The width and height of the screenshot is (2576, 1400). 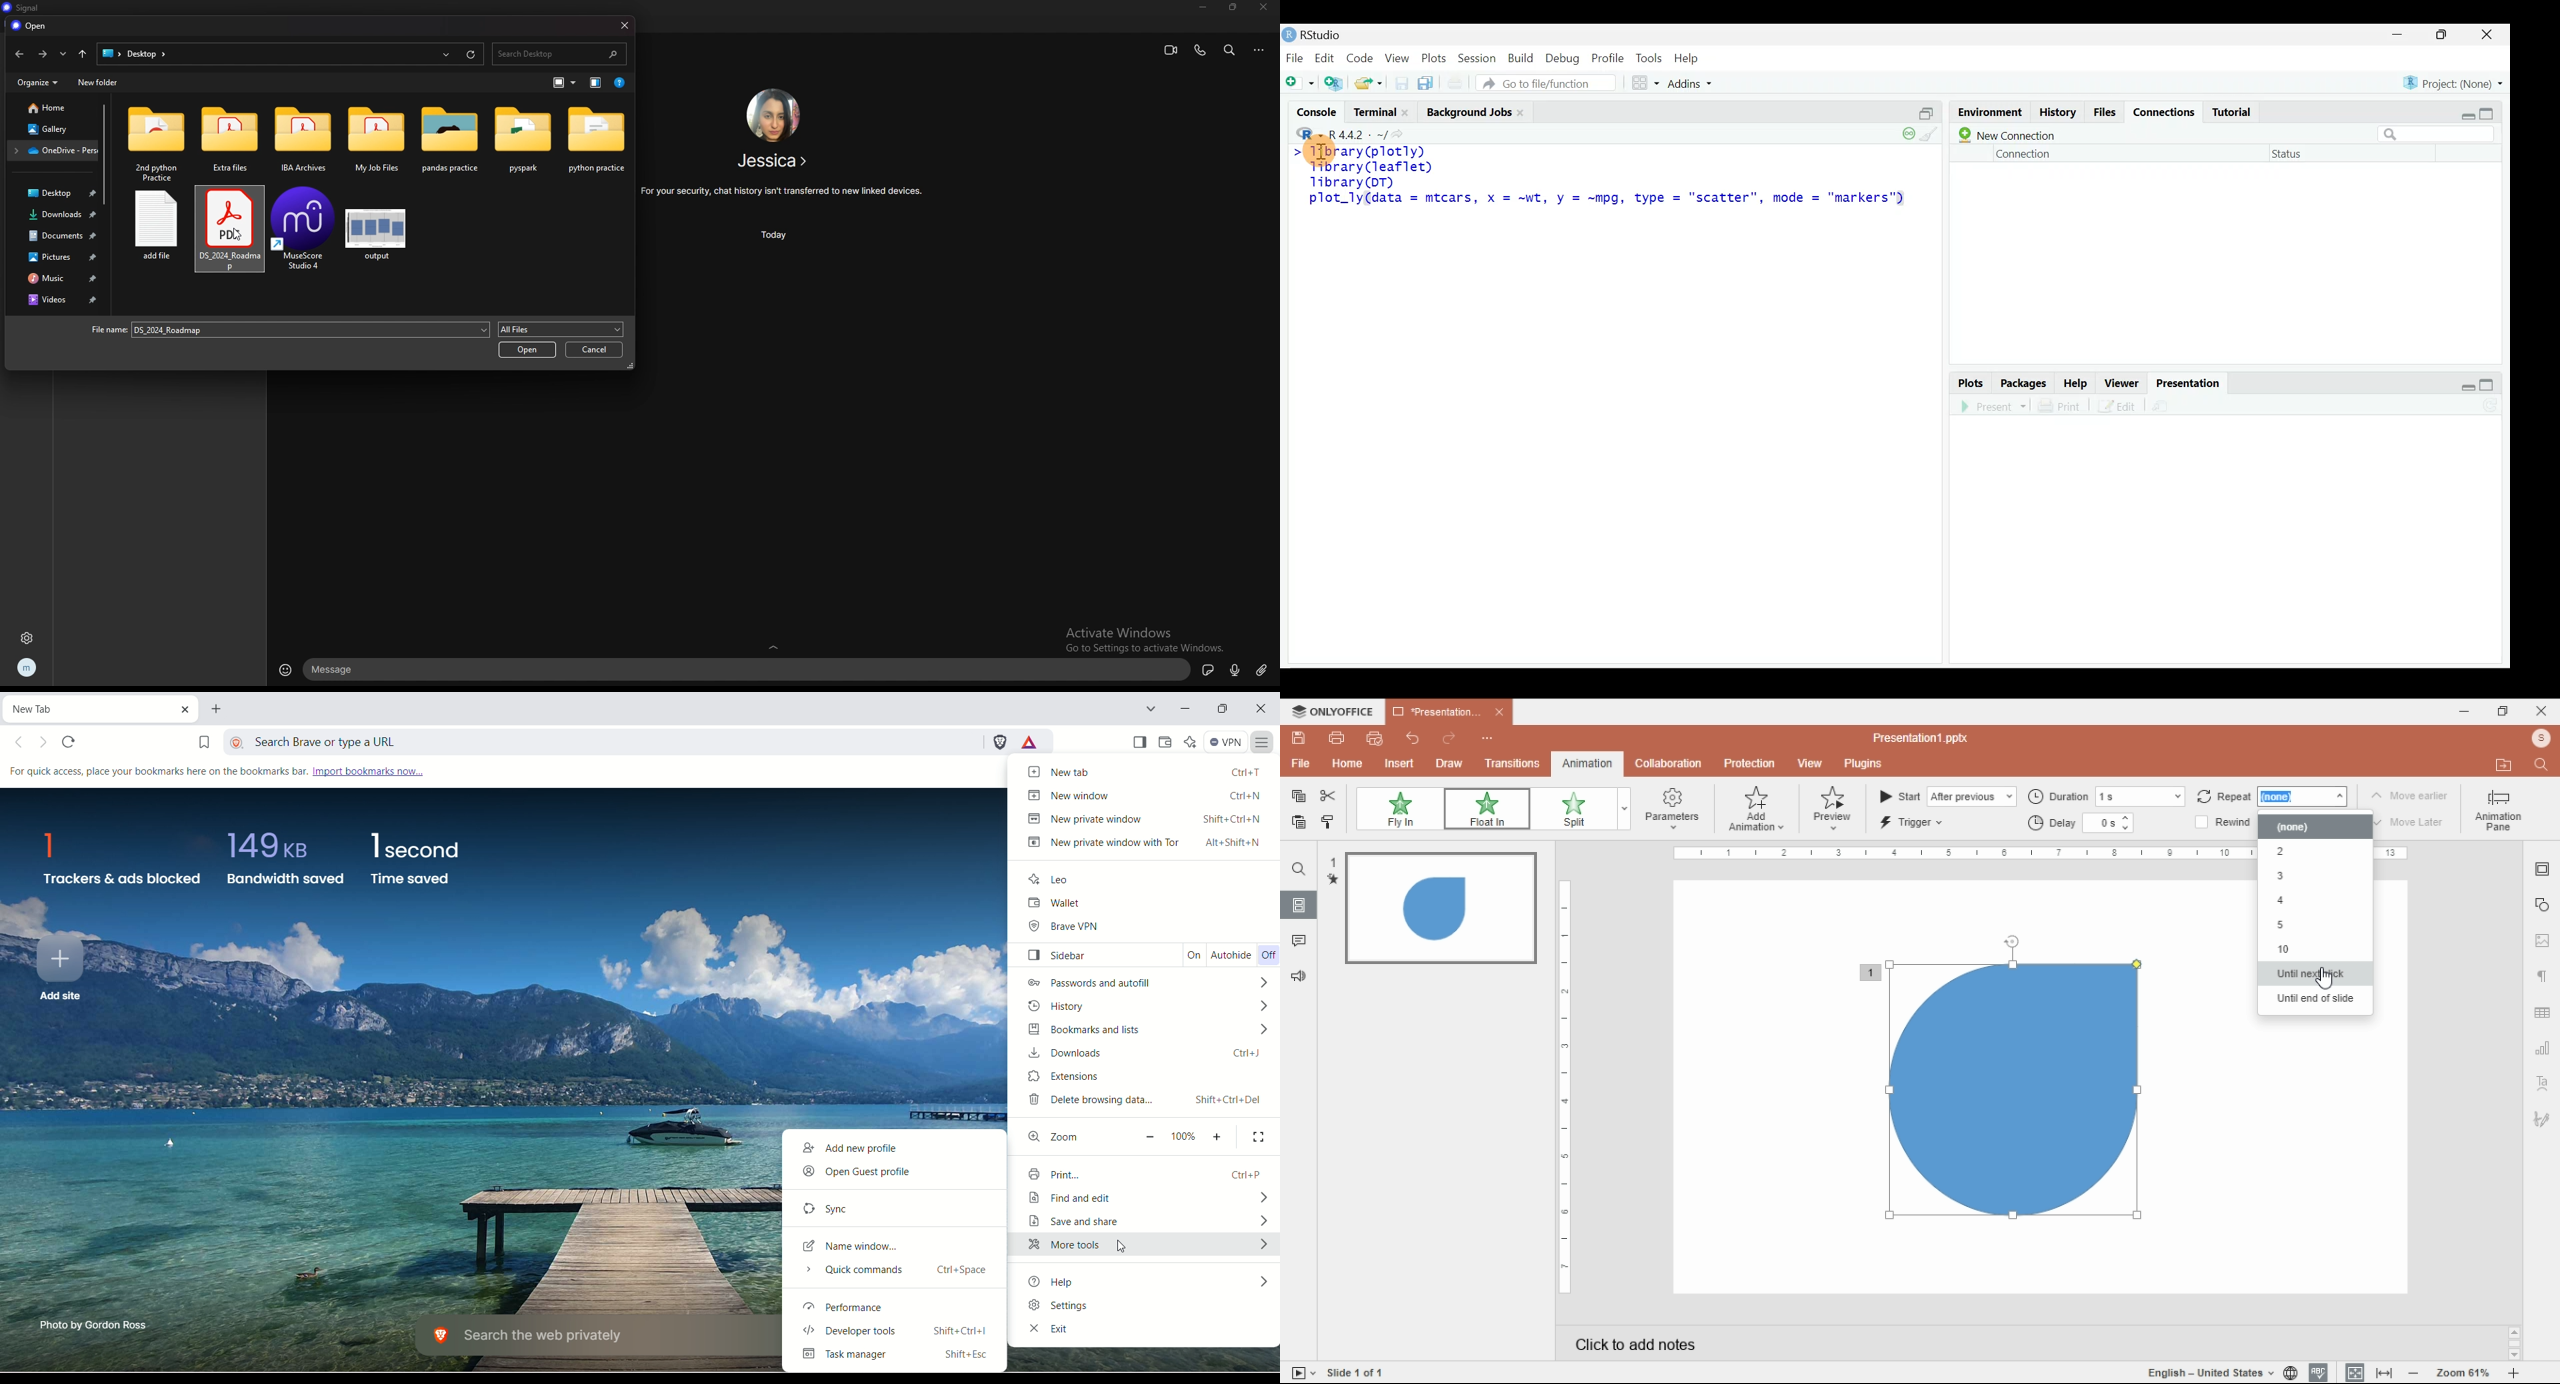 I want to click on Print, so click(x=2061, y=403).